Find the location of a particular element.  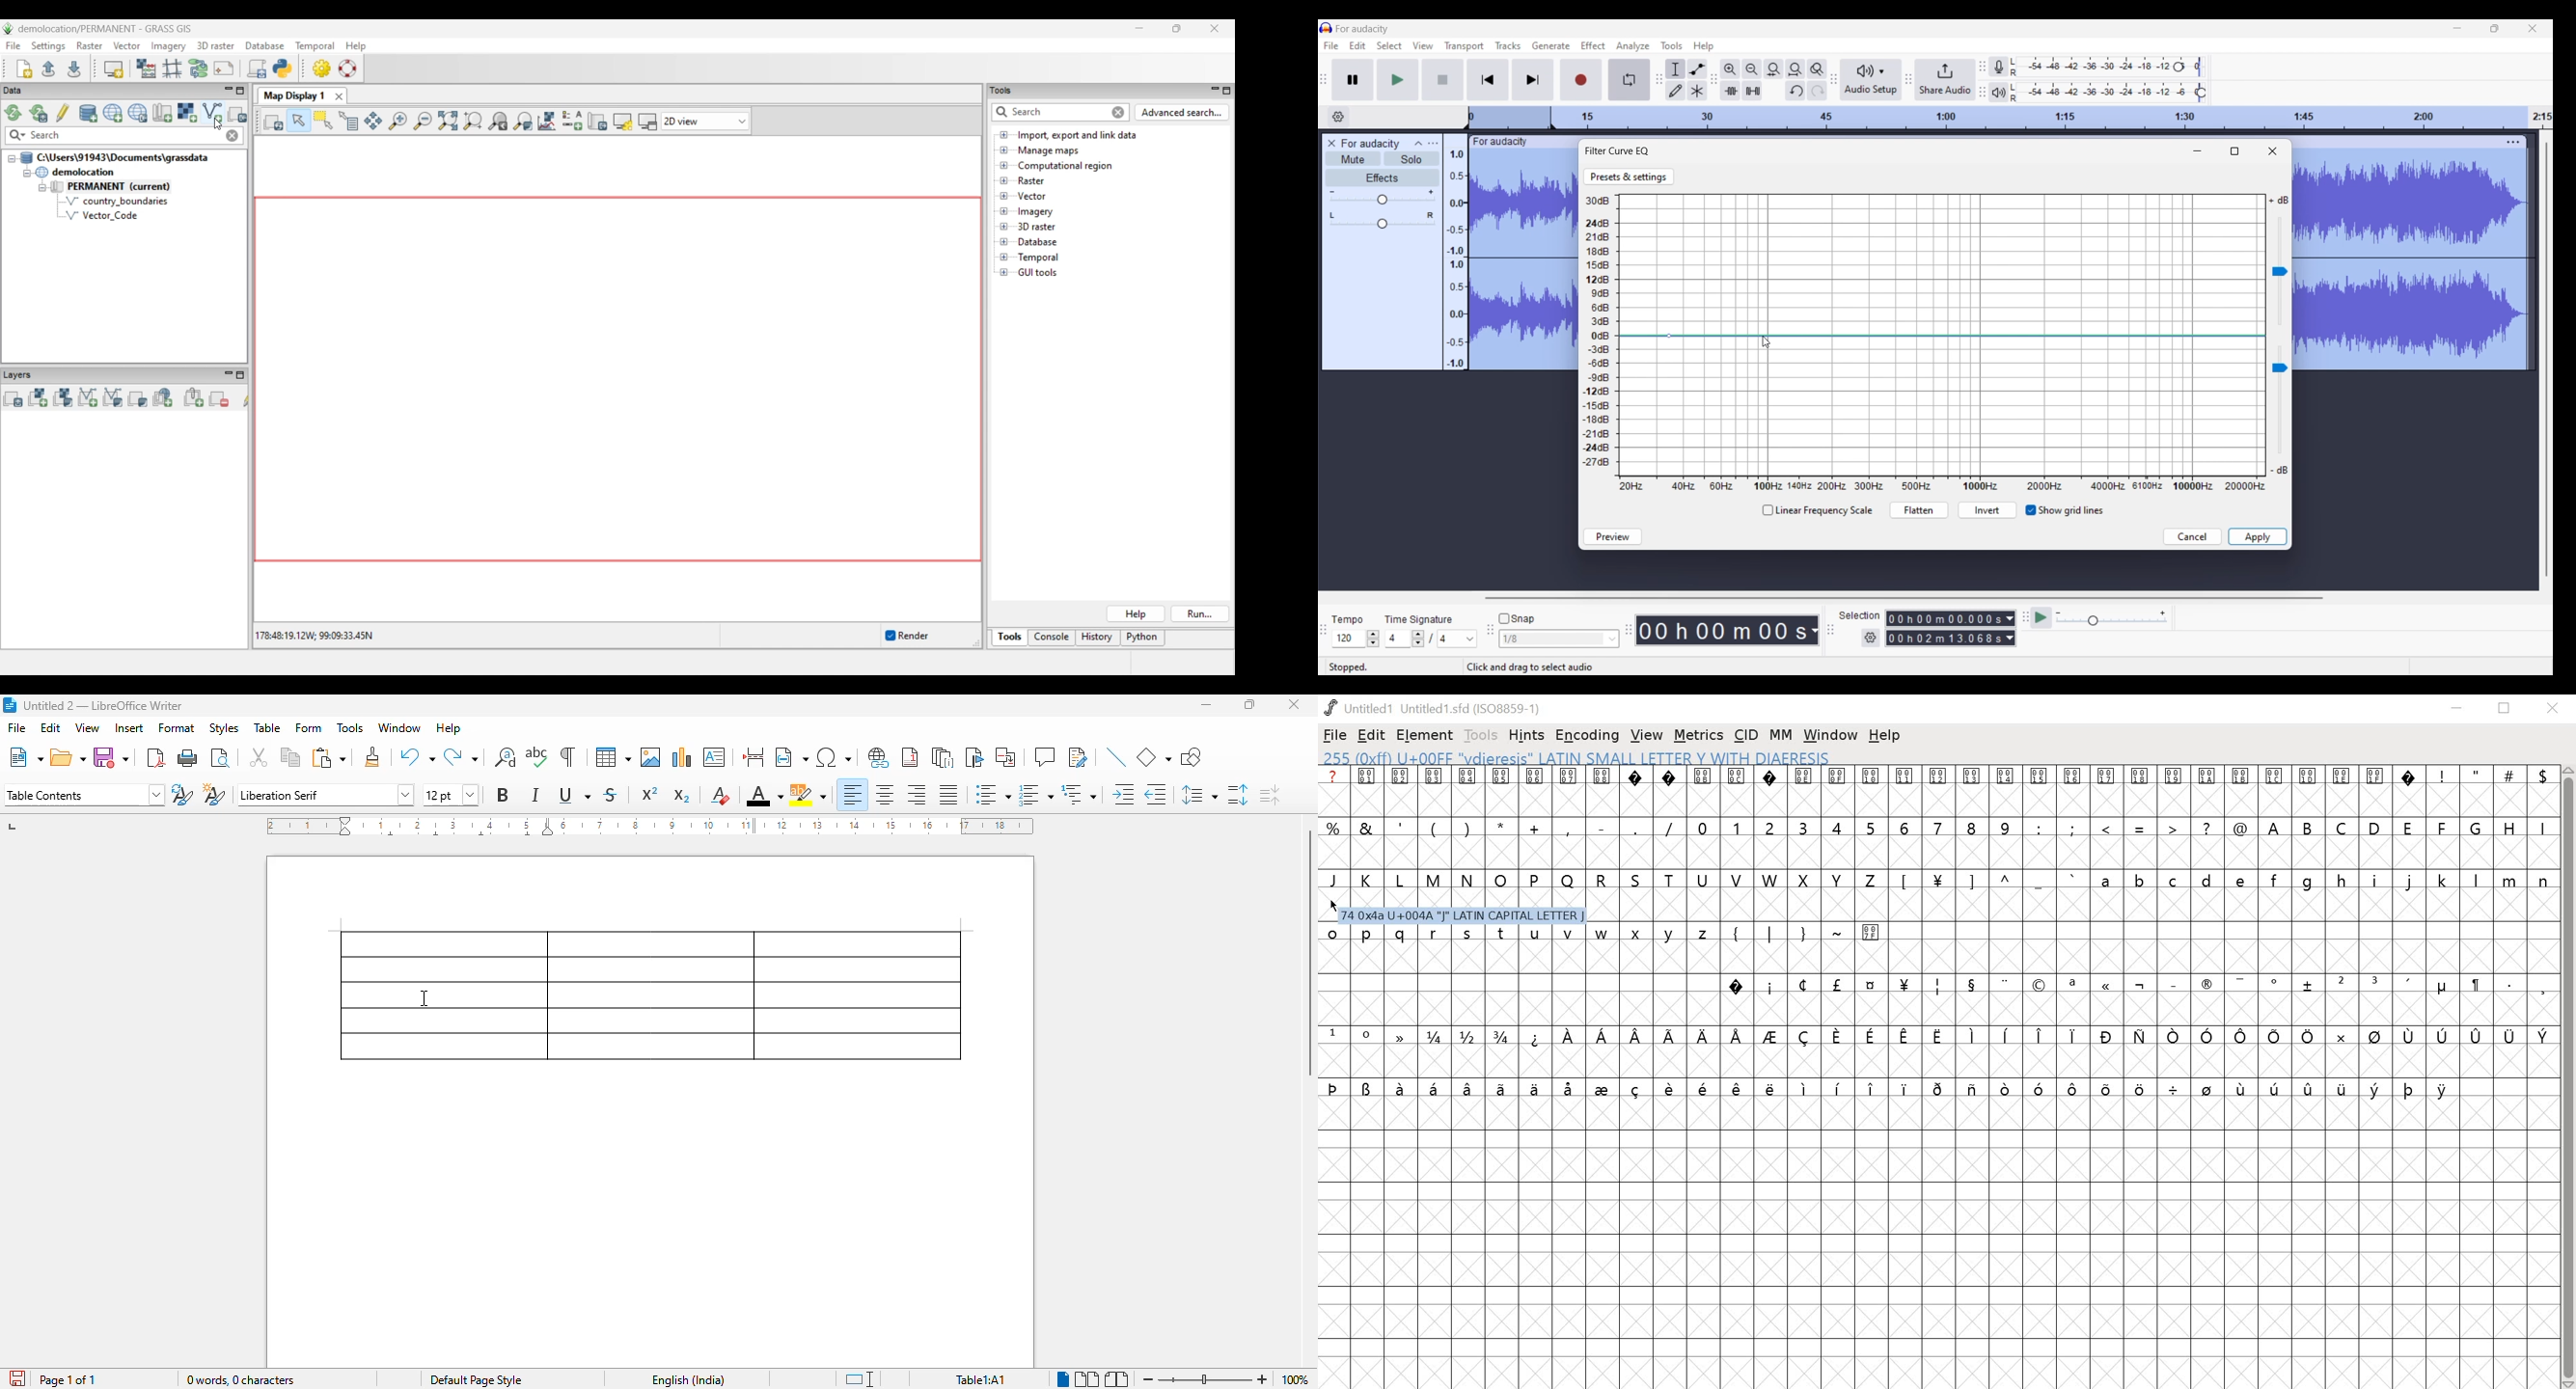

Tracks menu is located at coordinates (1508, 46).